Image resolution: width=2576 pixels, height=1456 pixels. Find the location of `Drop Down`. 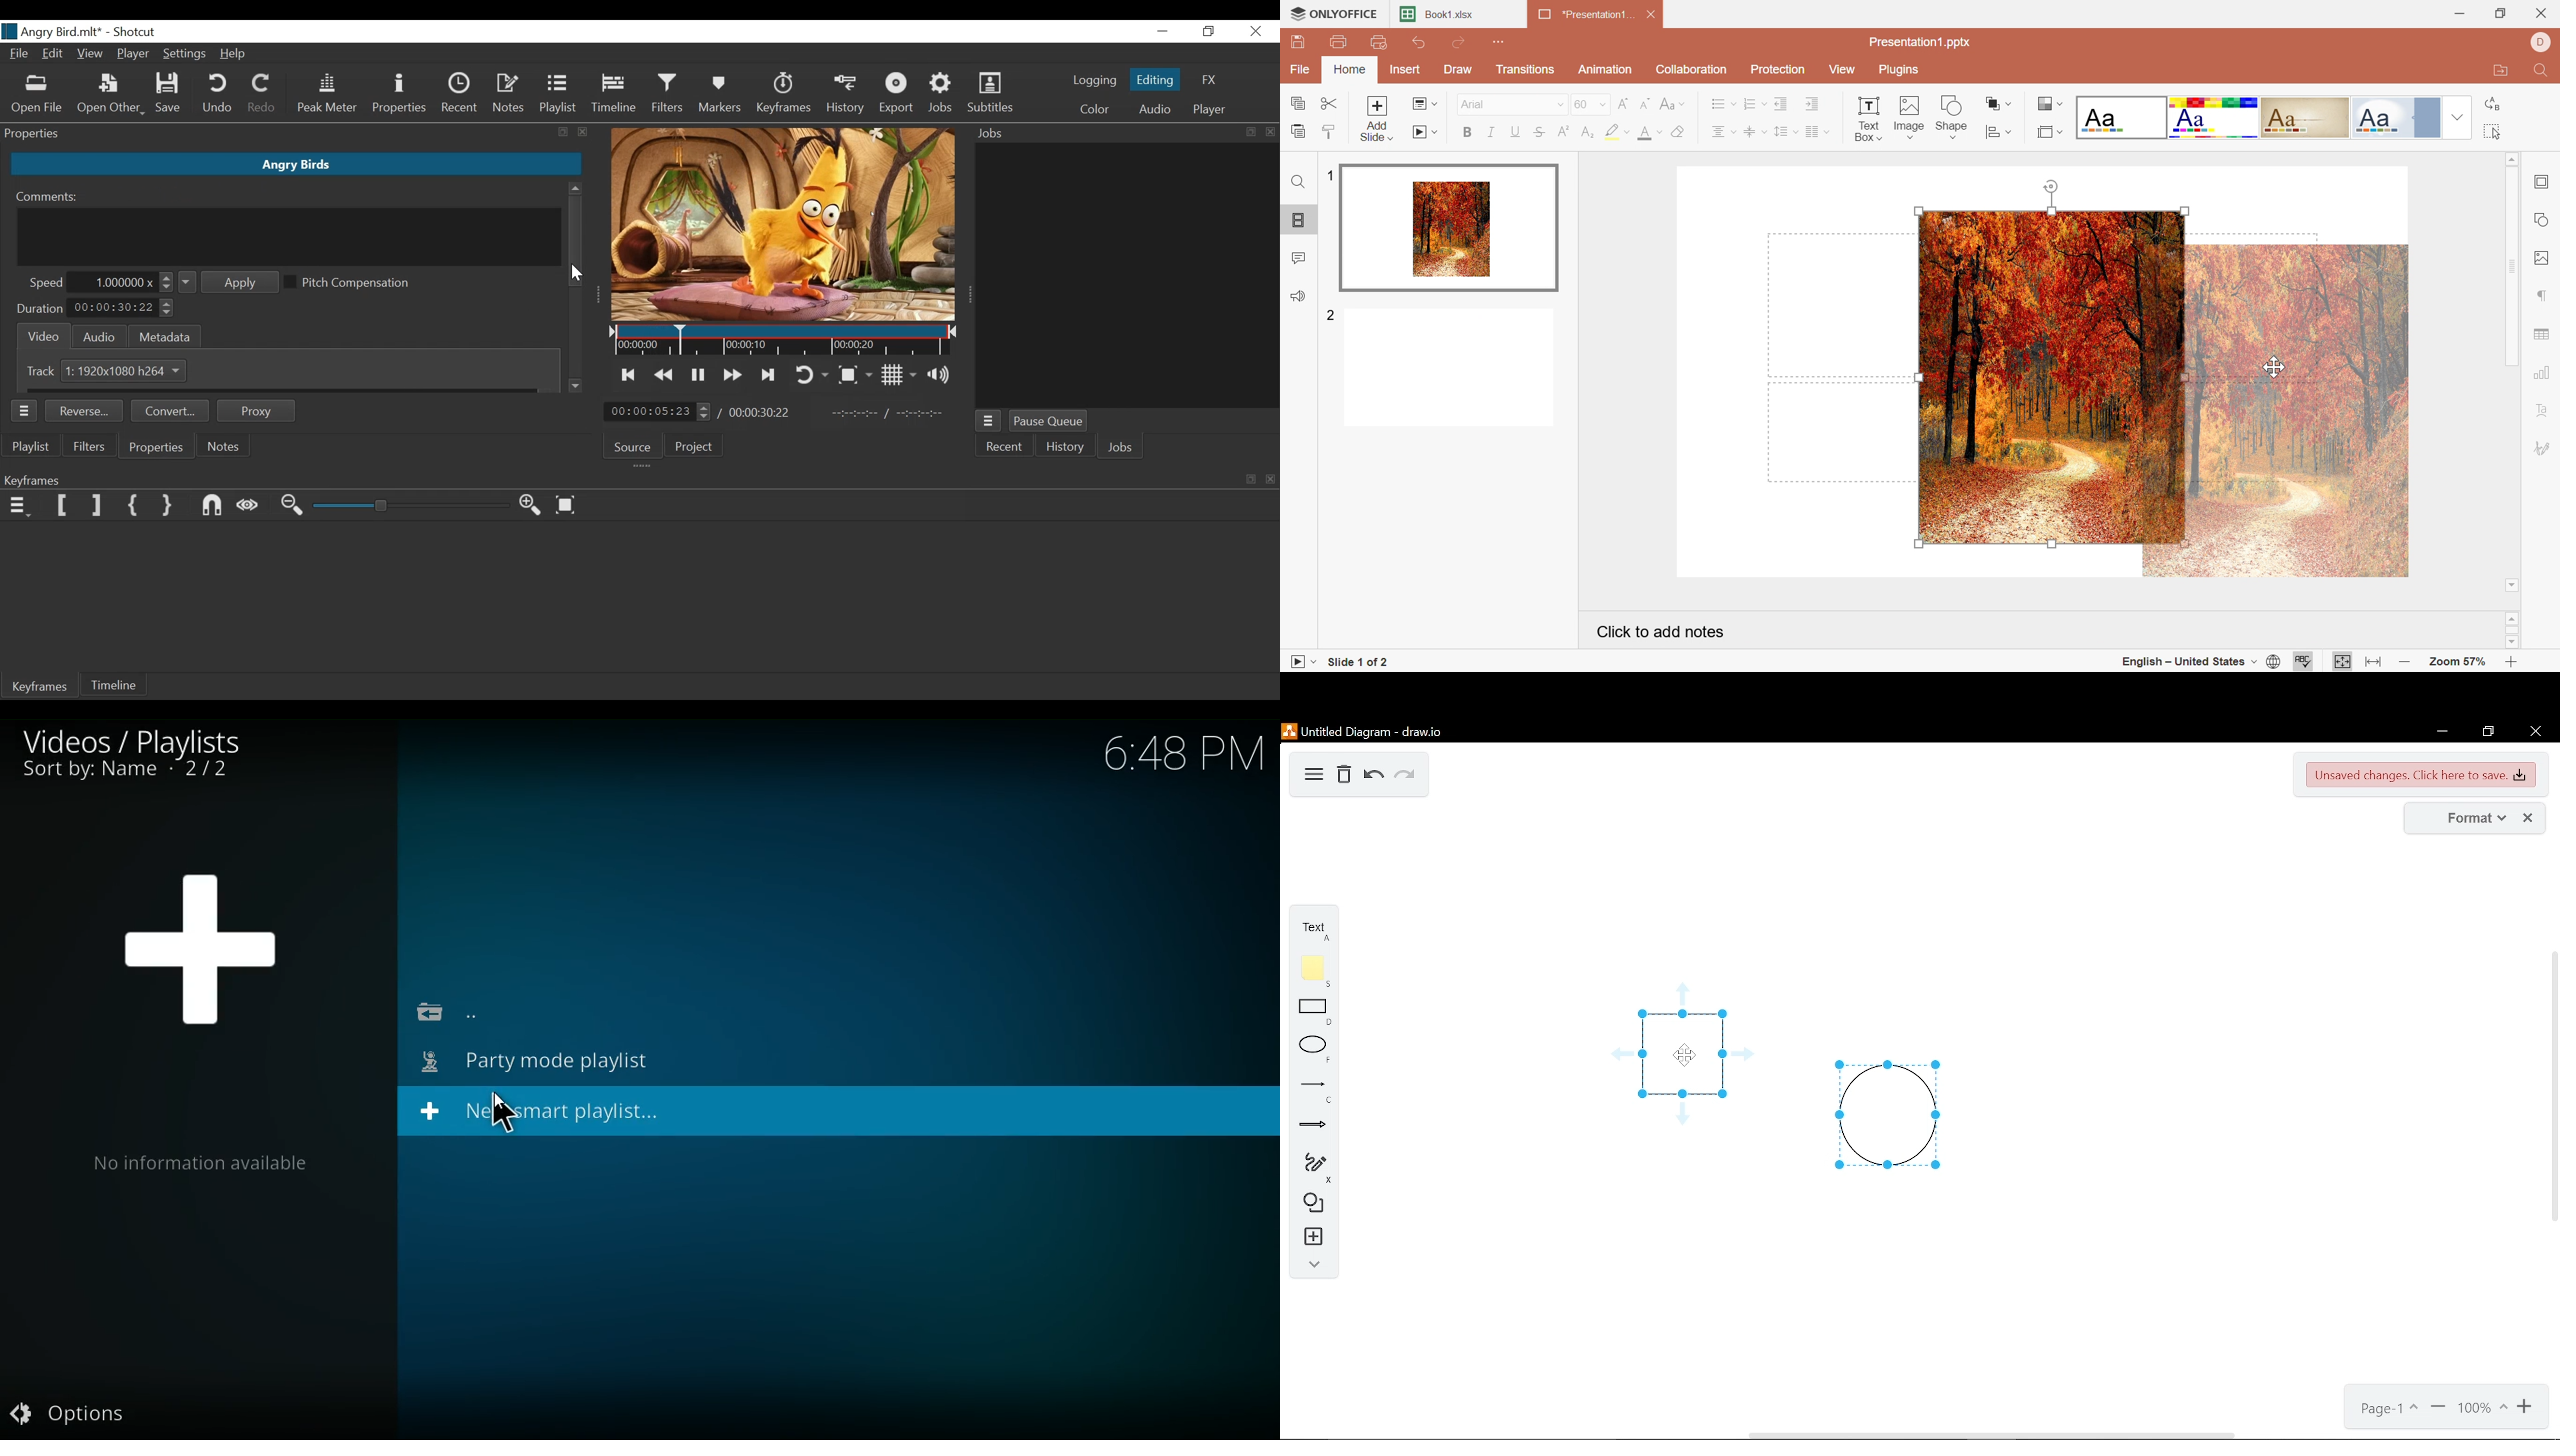

Drop Down is located at coordinates (2457, 118).